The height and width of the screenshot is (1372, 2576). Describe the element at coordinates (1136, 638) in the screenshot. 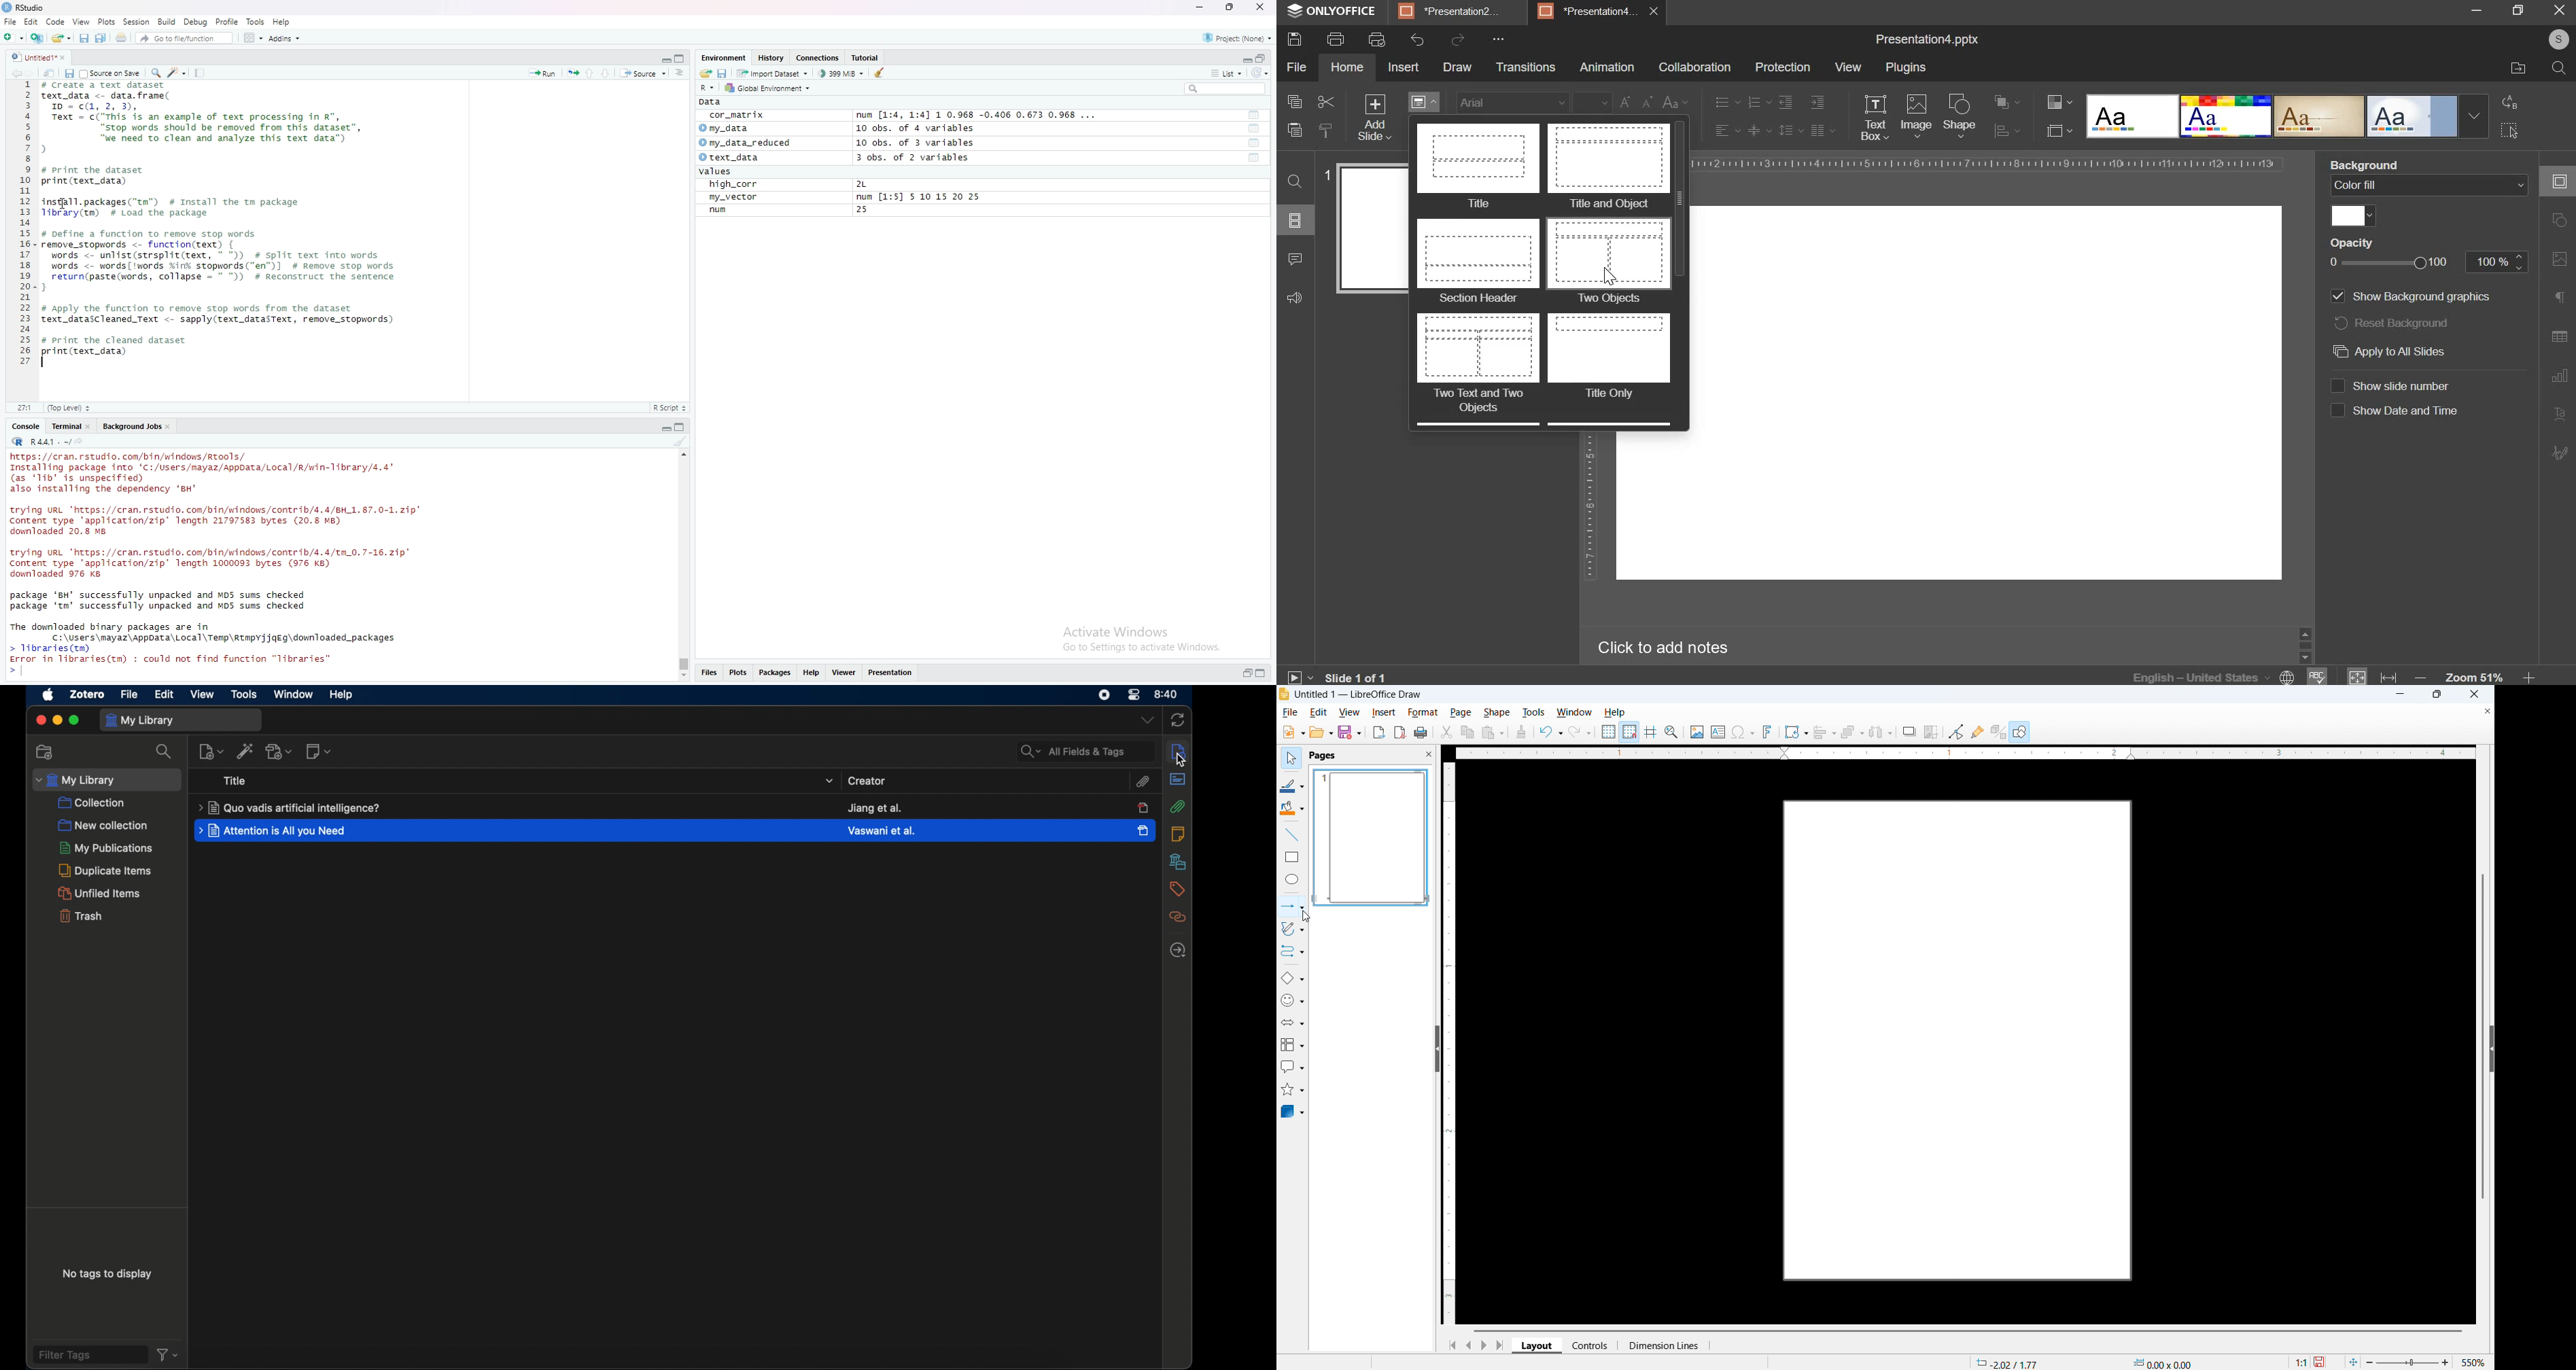

I see `activate windows go to settings to activate windows` at that location.